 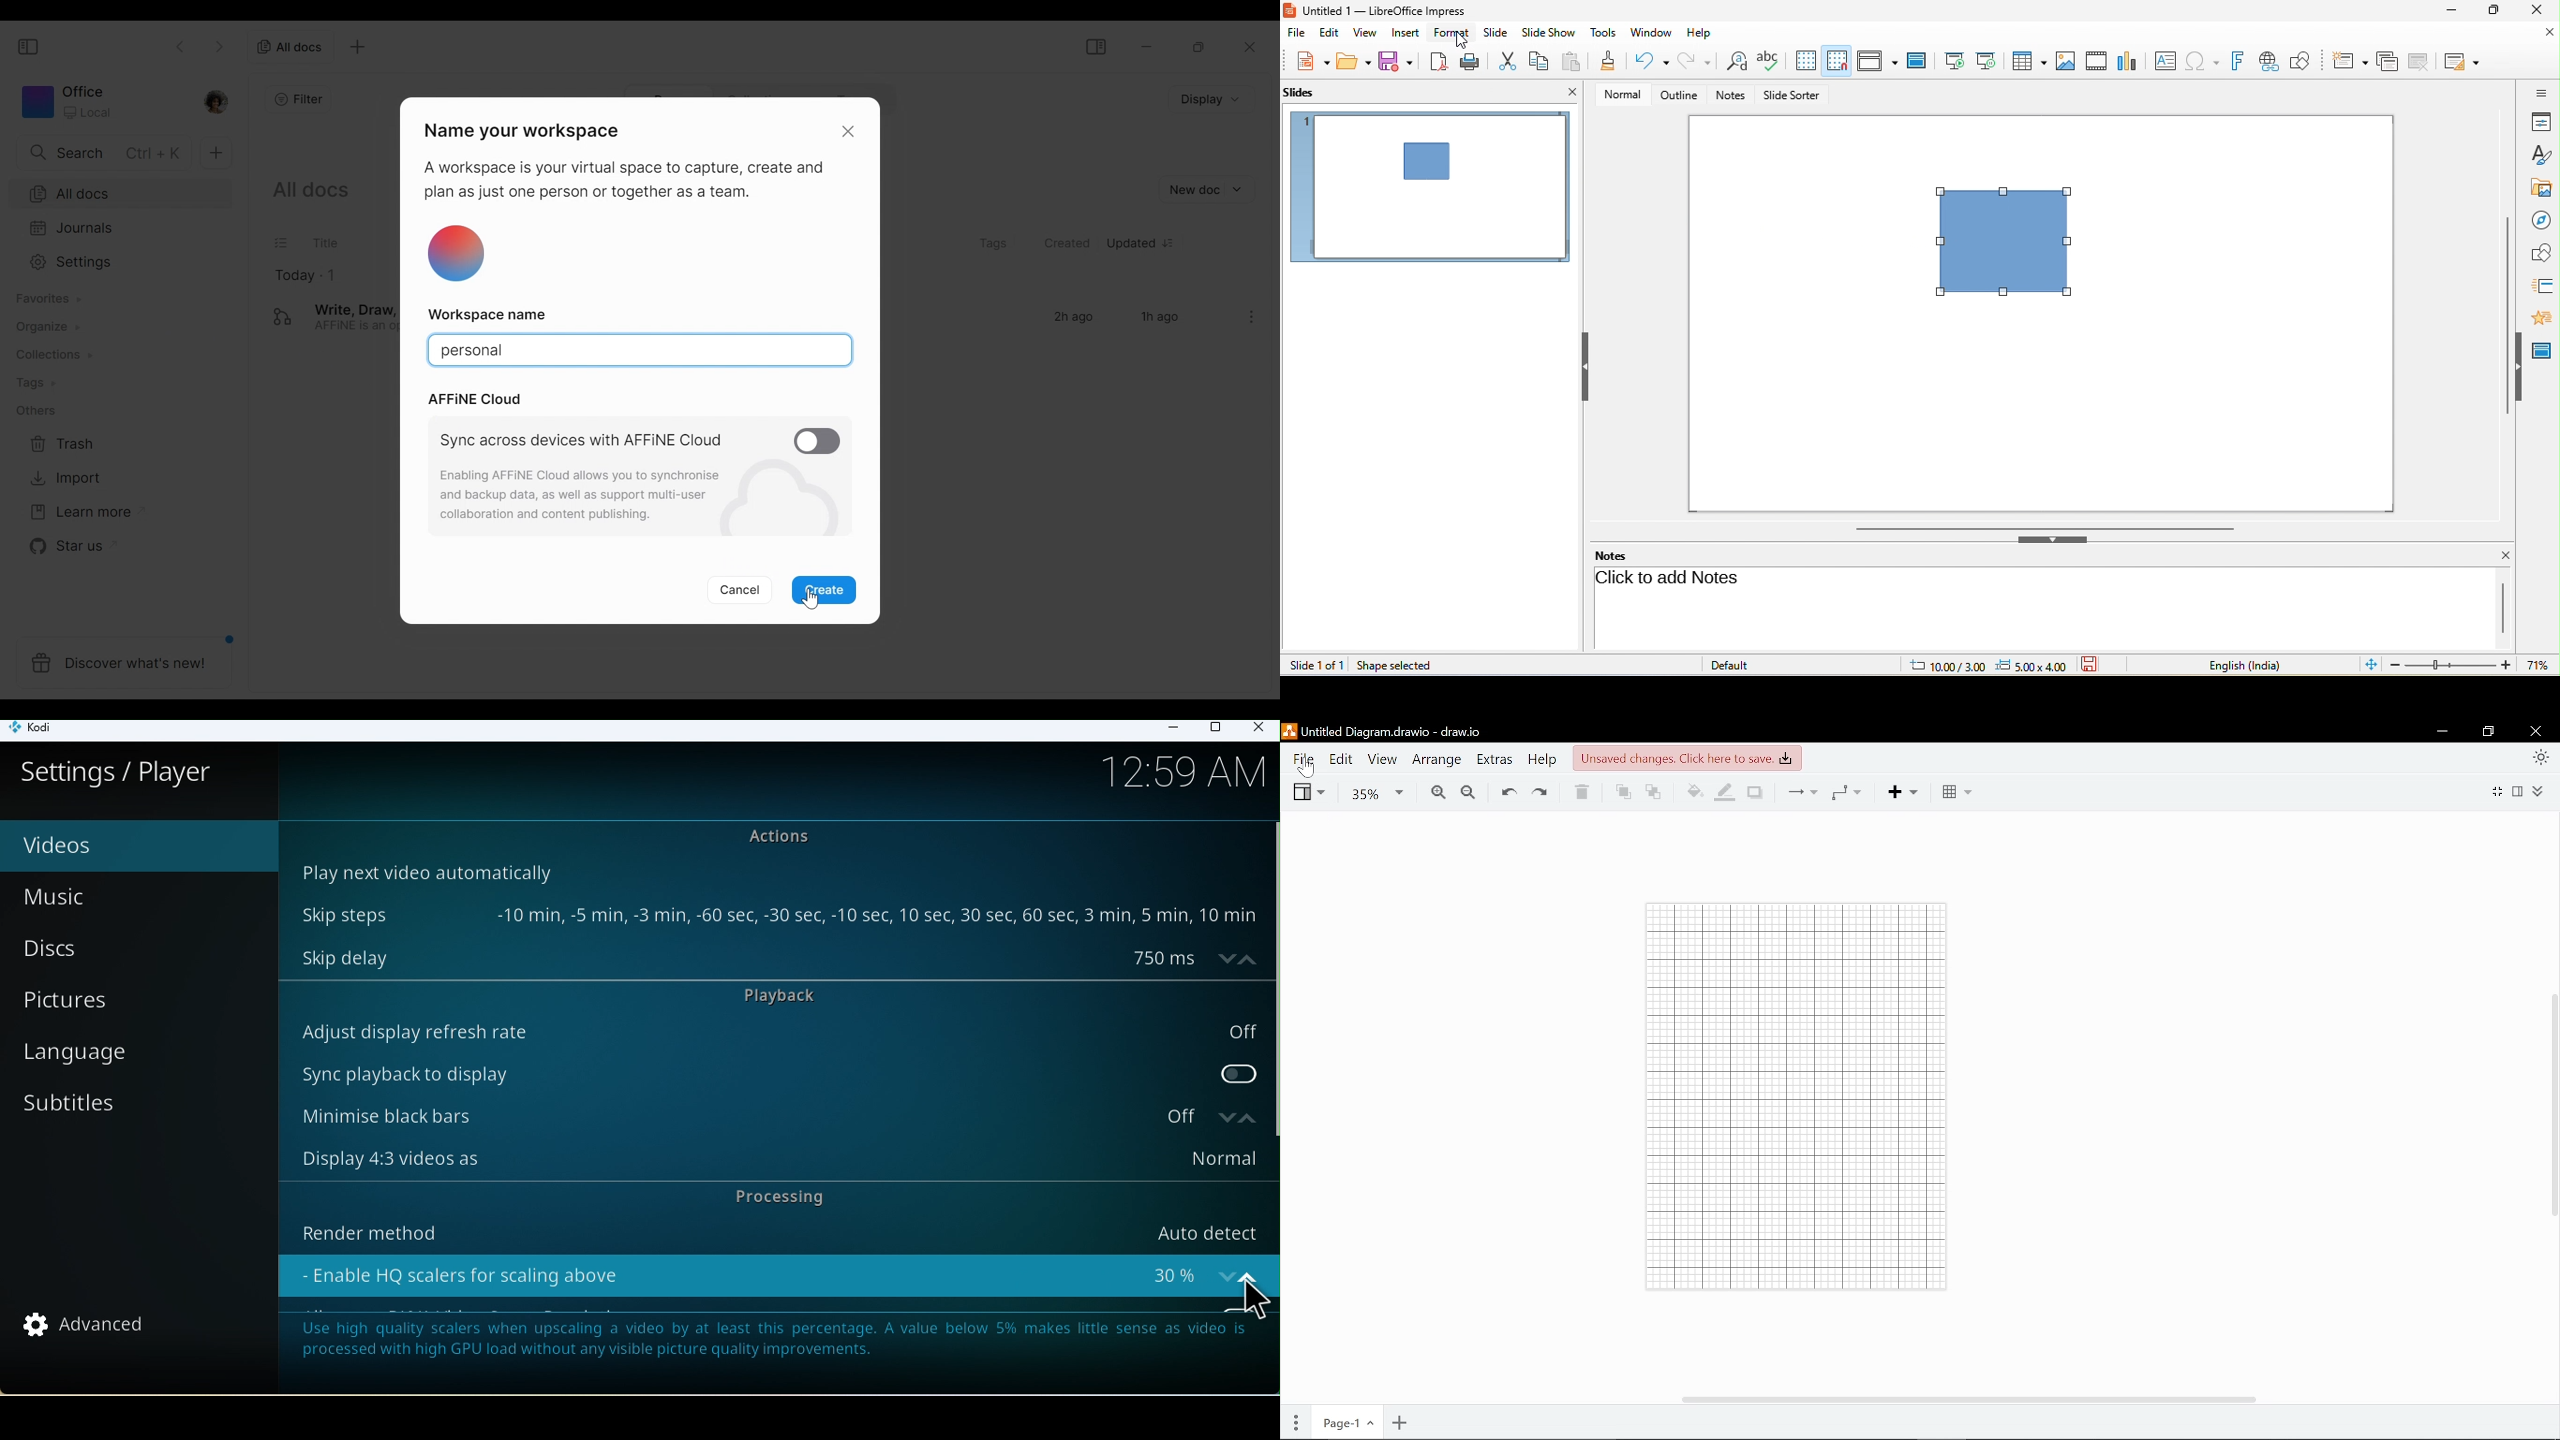 What do you see at coordinates (2098, 665) in the screenshot?
I see `the document has not been modified since the last save` at bounding box center [2098, 665].